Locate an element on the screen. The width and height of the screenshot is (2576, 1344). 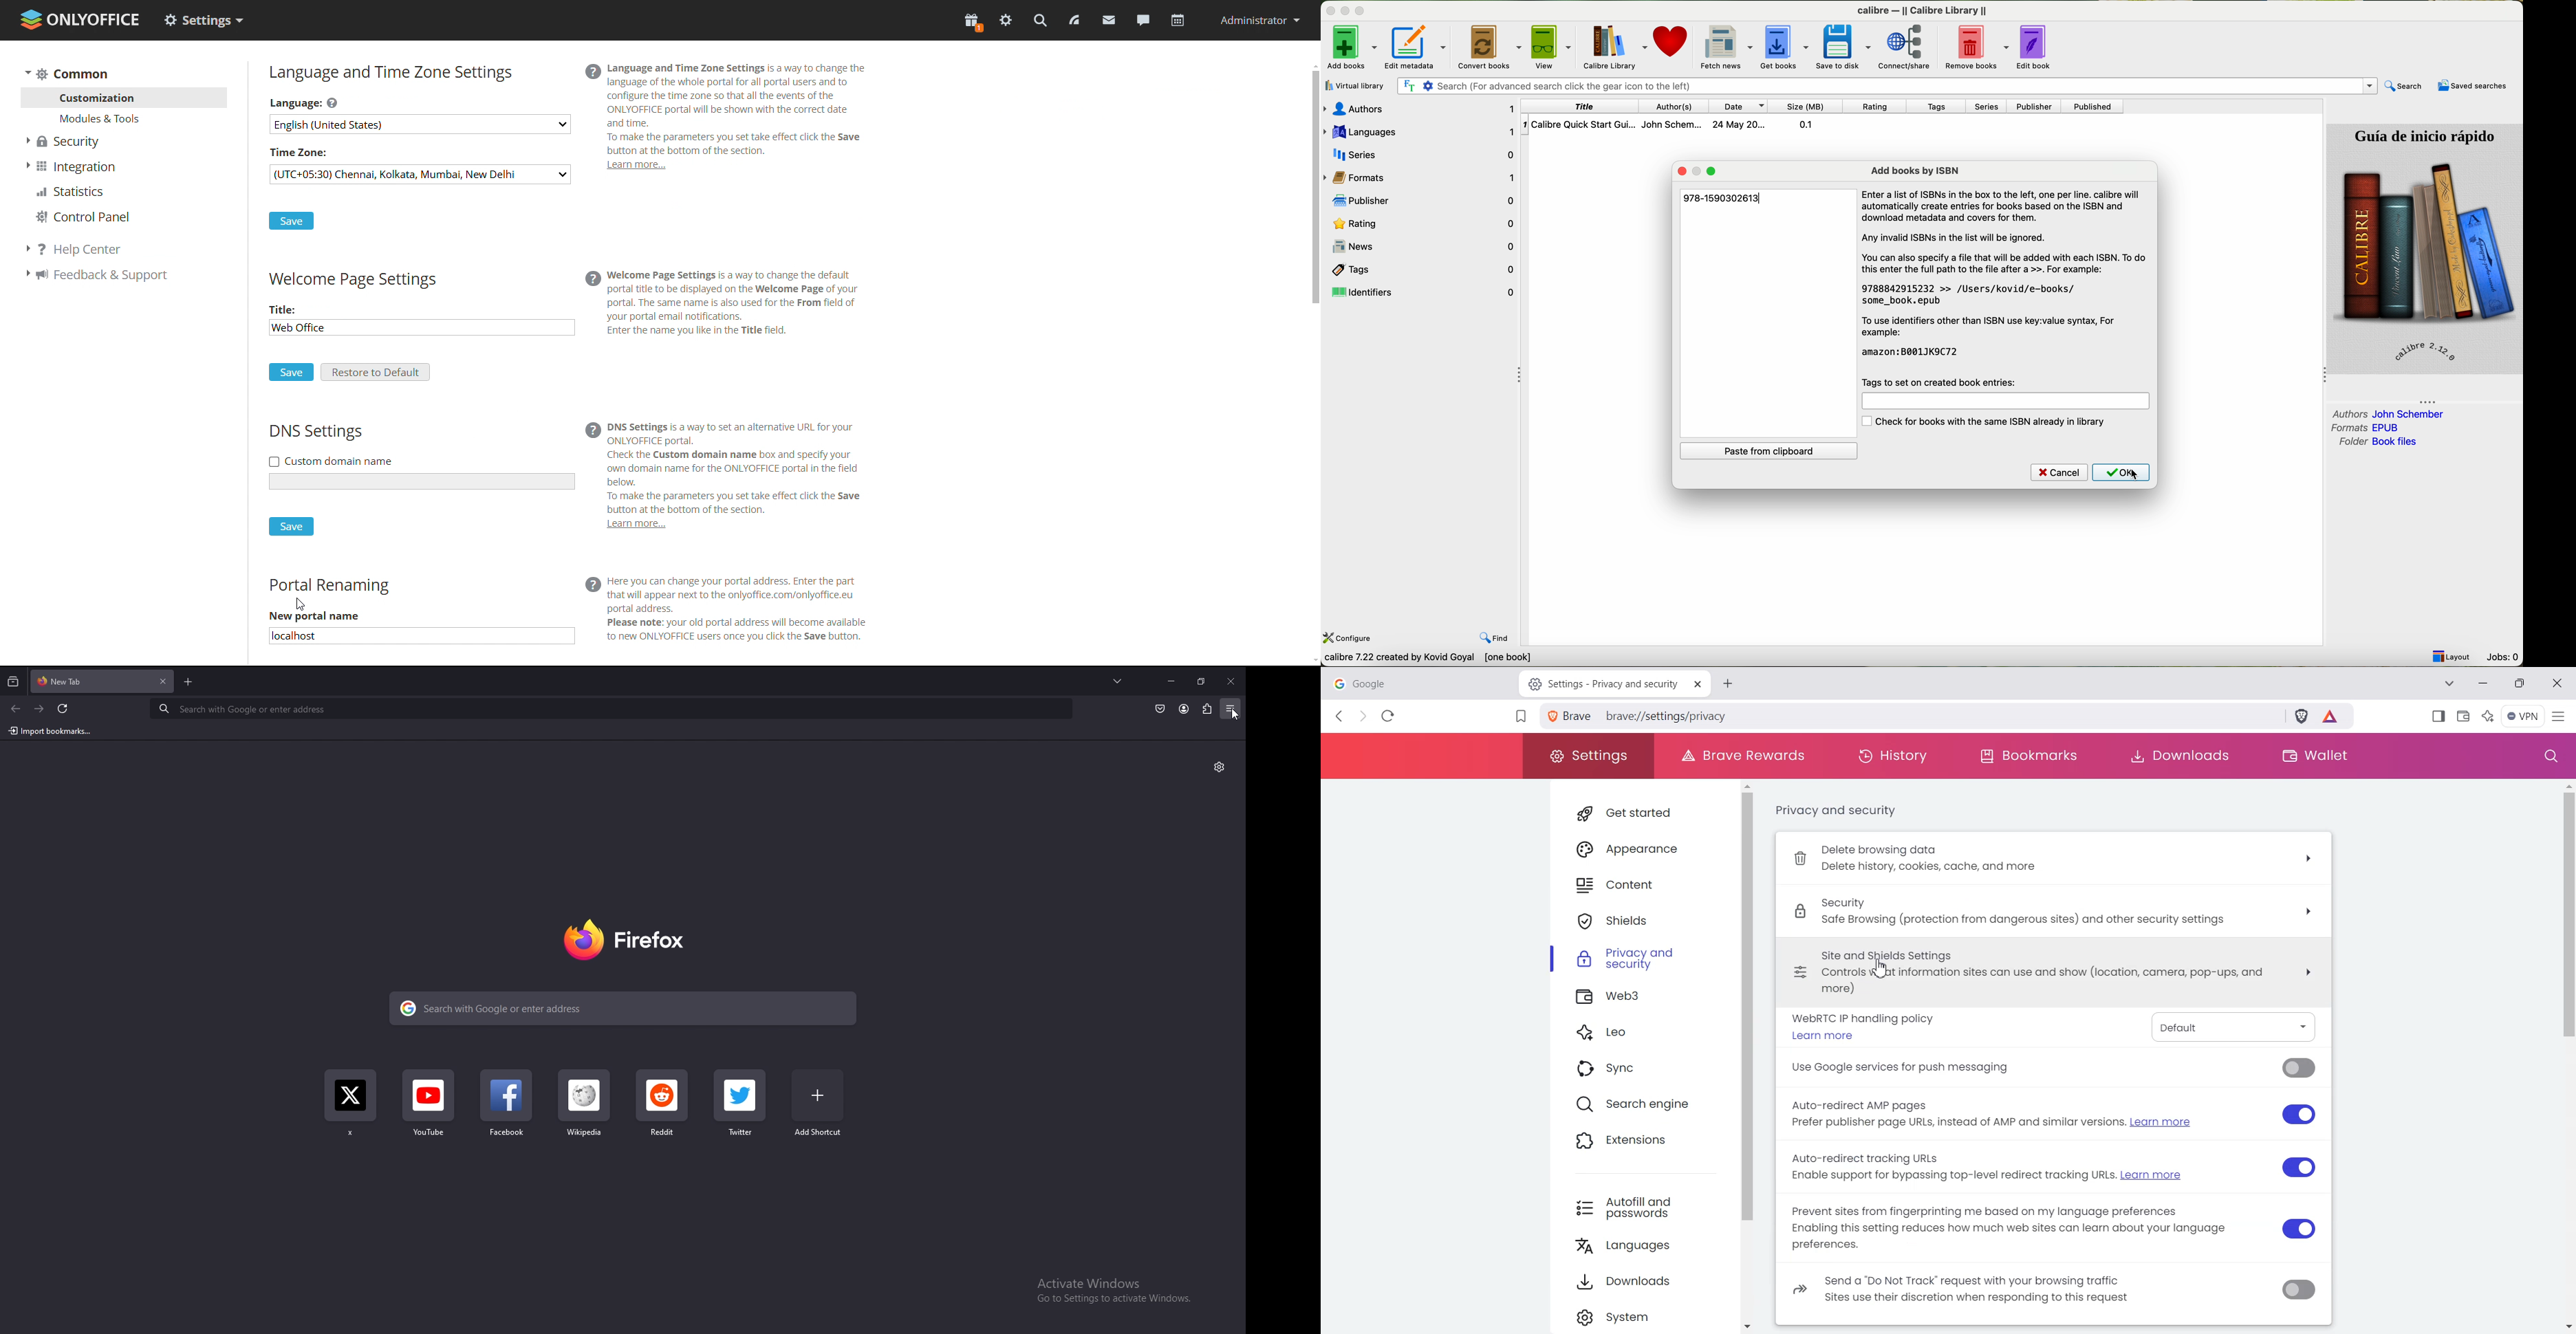
search is located at coordinates (2405, 86).